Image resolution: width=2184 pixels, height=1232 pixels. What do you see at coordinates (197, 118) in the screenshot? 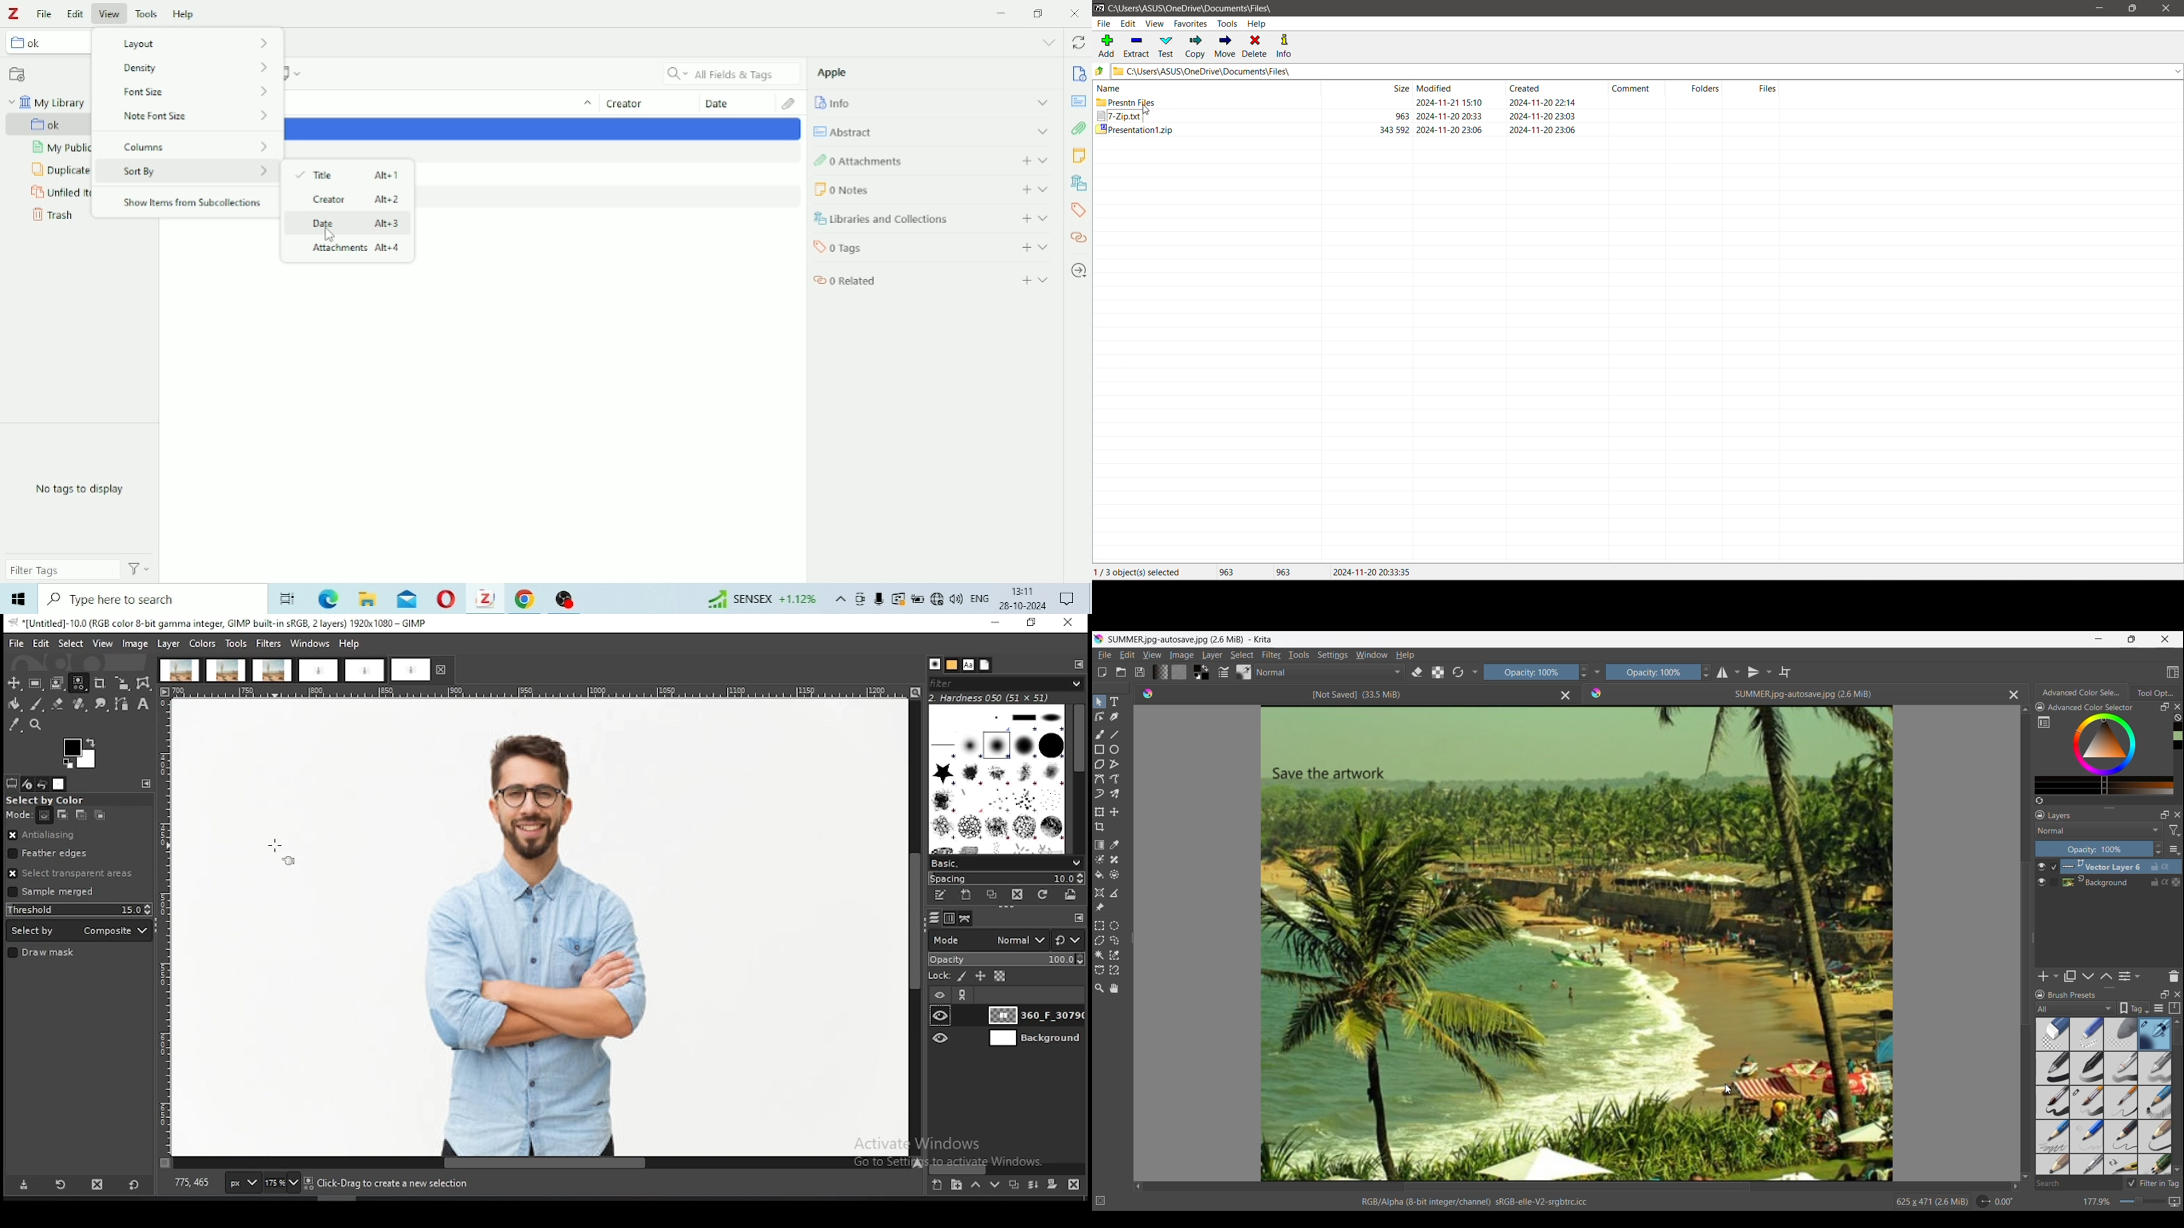
I see `Note Font Size` at bounding box center [197, 118].